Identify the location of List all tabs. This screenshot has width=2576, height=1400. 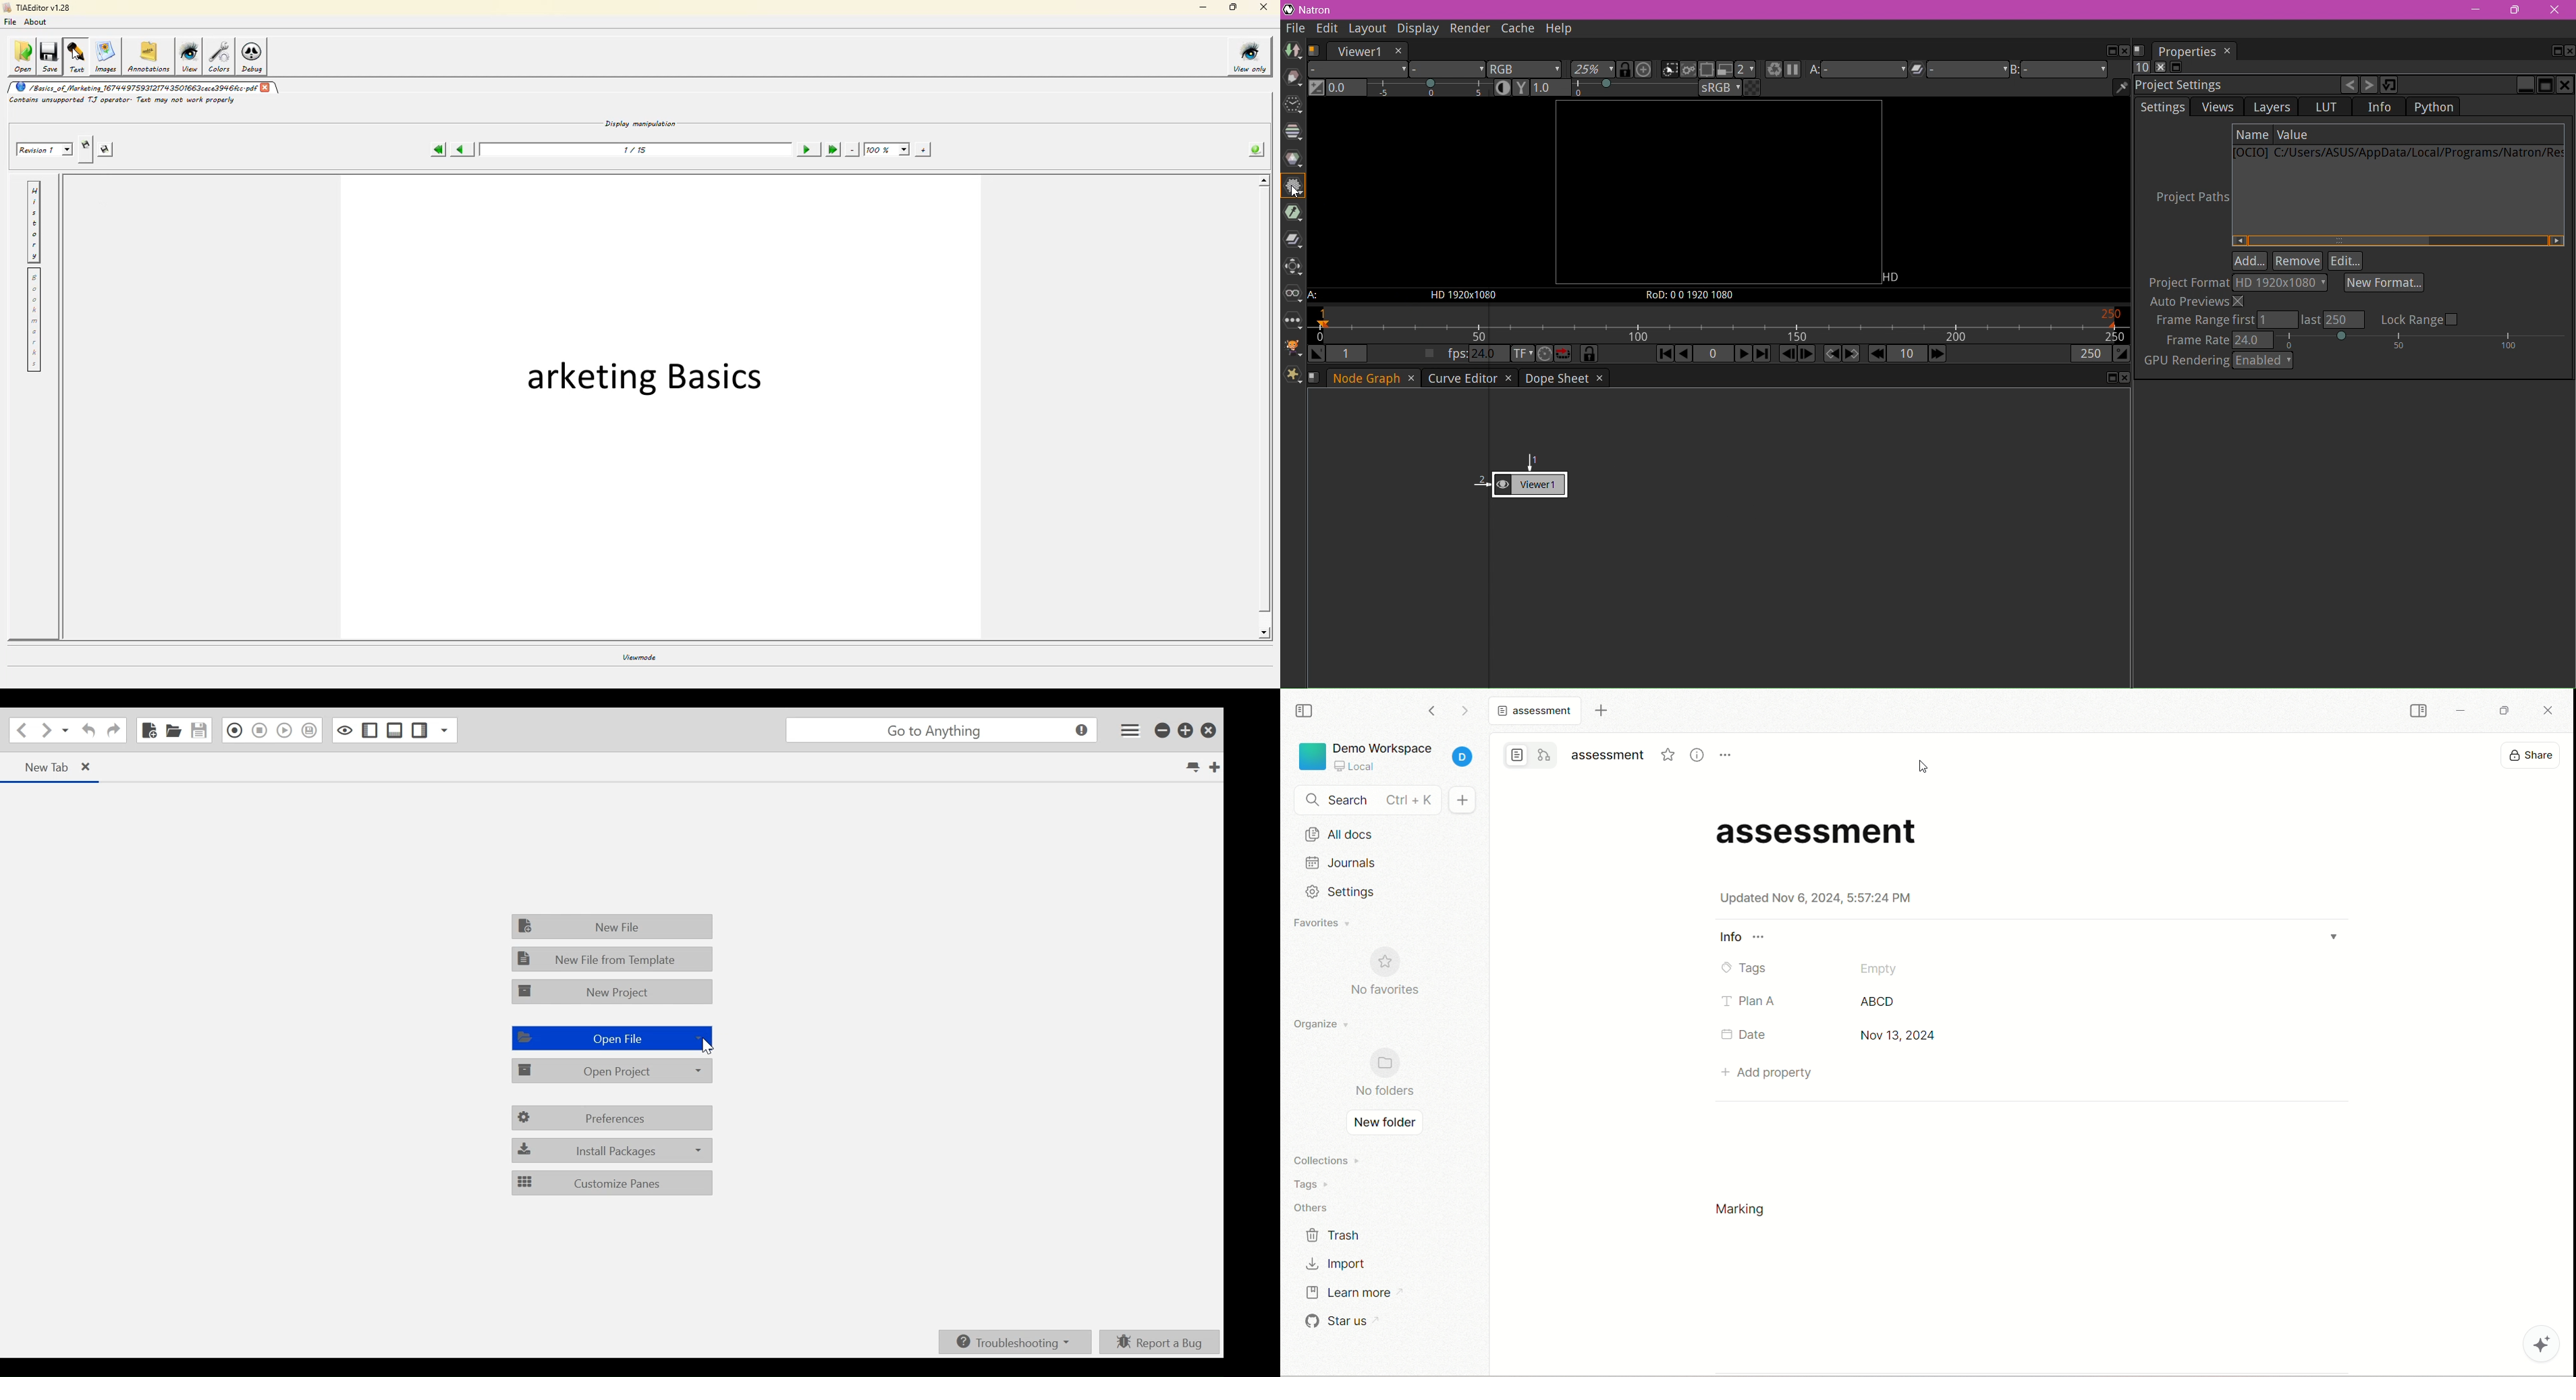
(1192, 767).